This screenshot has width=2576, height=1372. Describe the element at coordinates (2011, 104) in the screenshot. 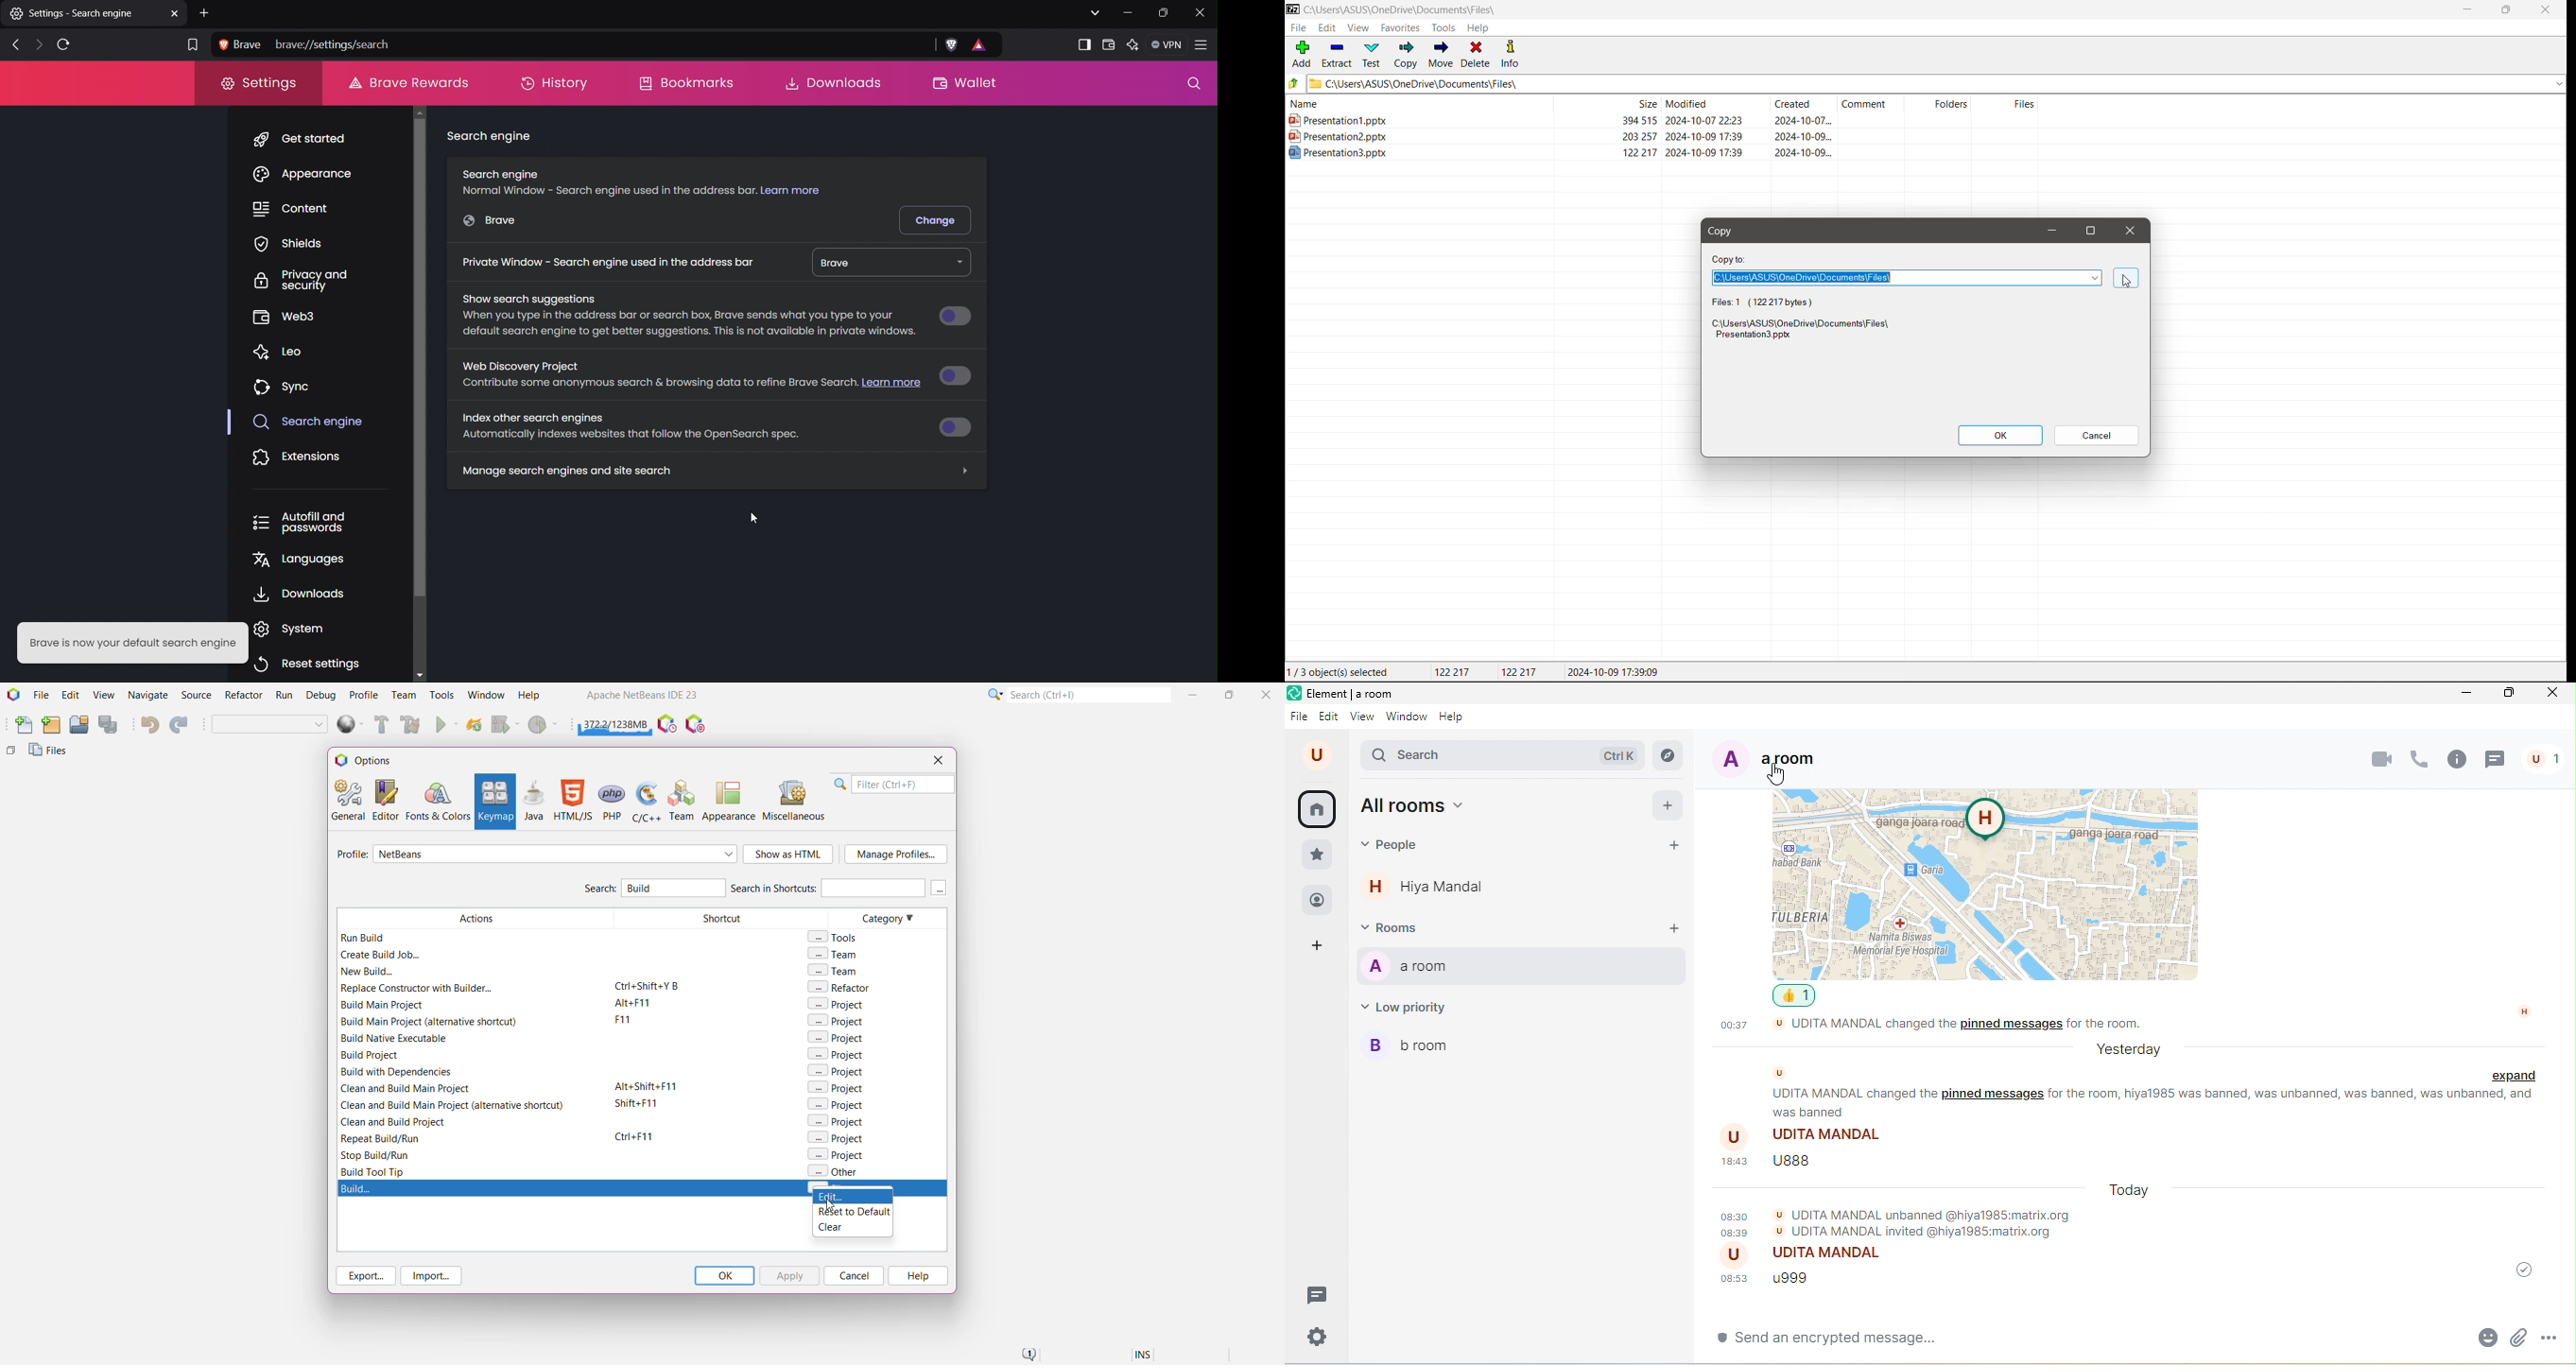

I see `Files` at that location.